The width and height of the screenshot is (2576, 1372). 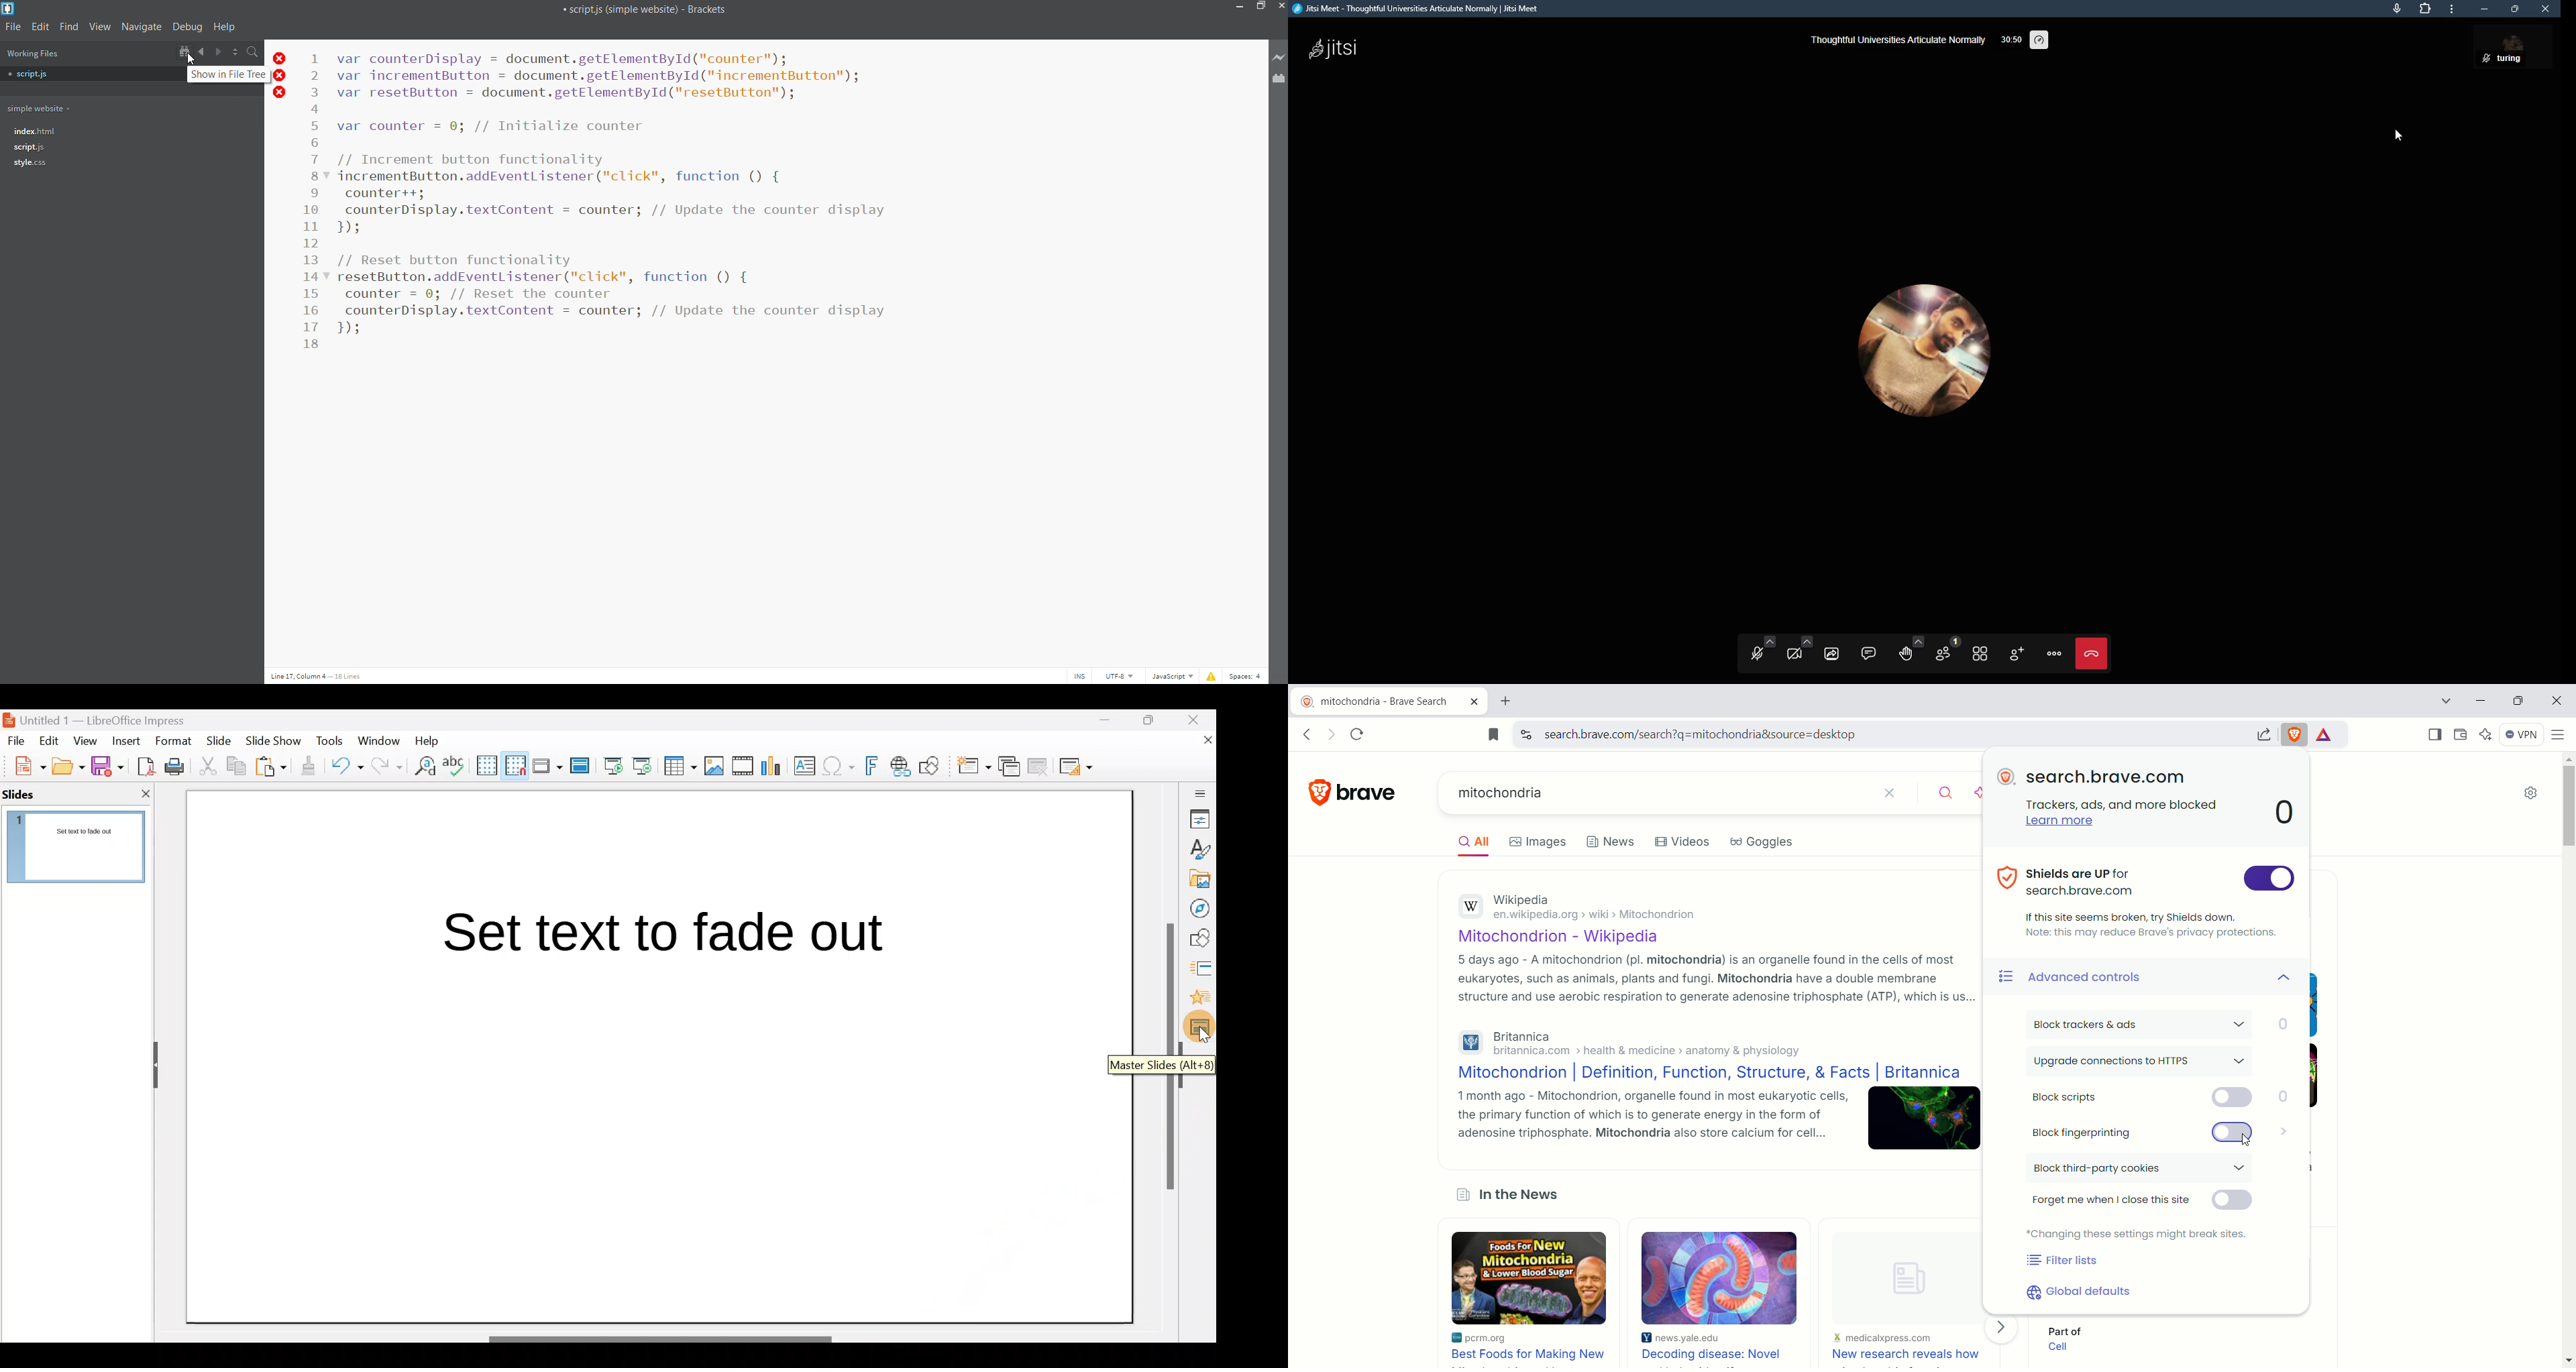 I want to click on Shapes, so click(x=1201, y=939).